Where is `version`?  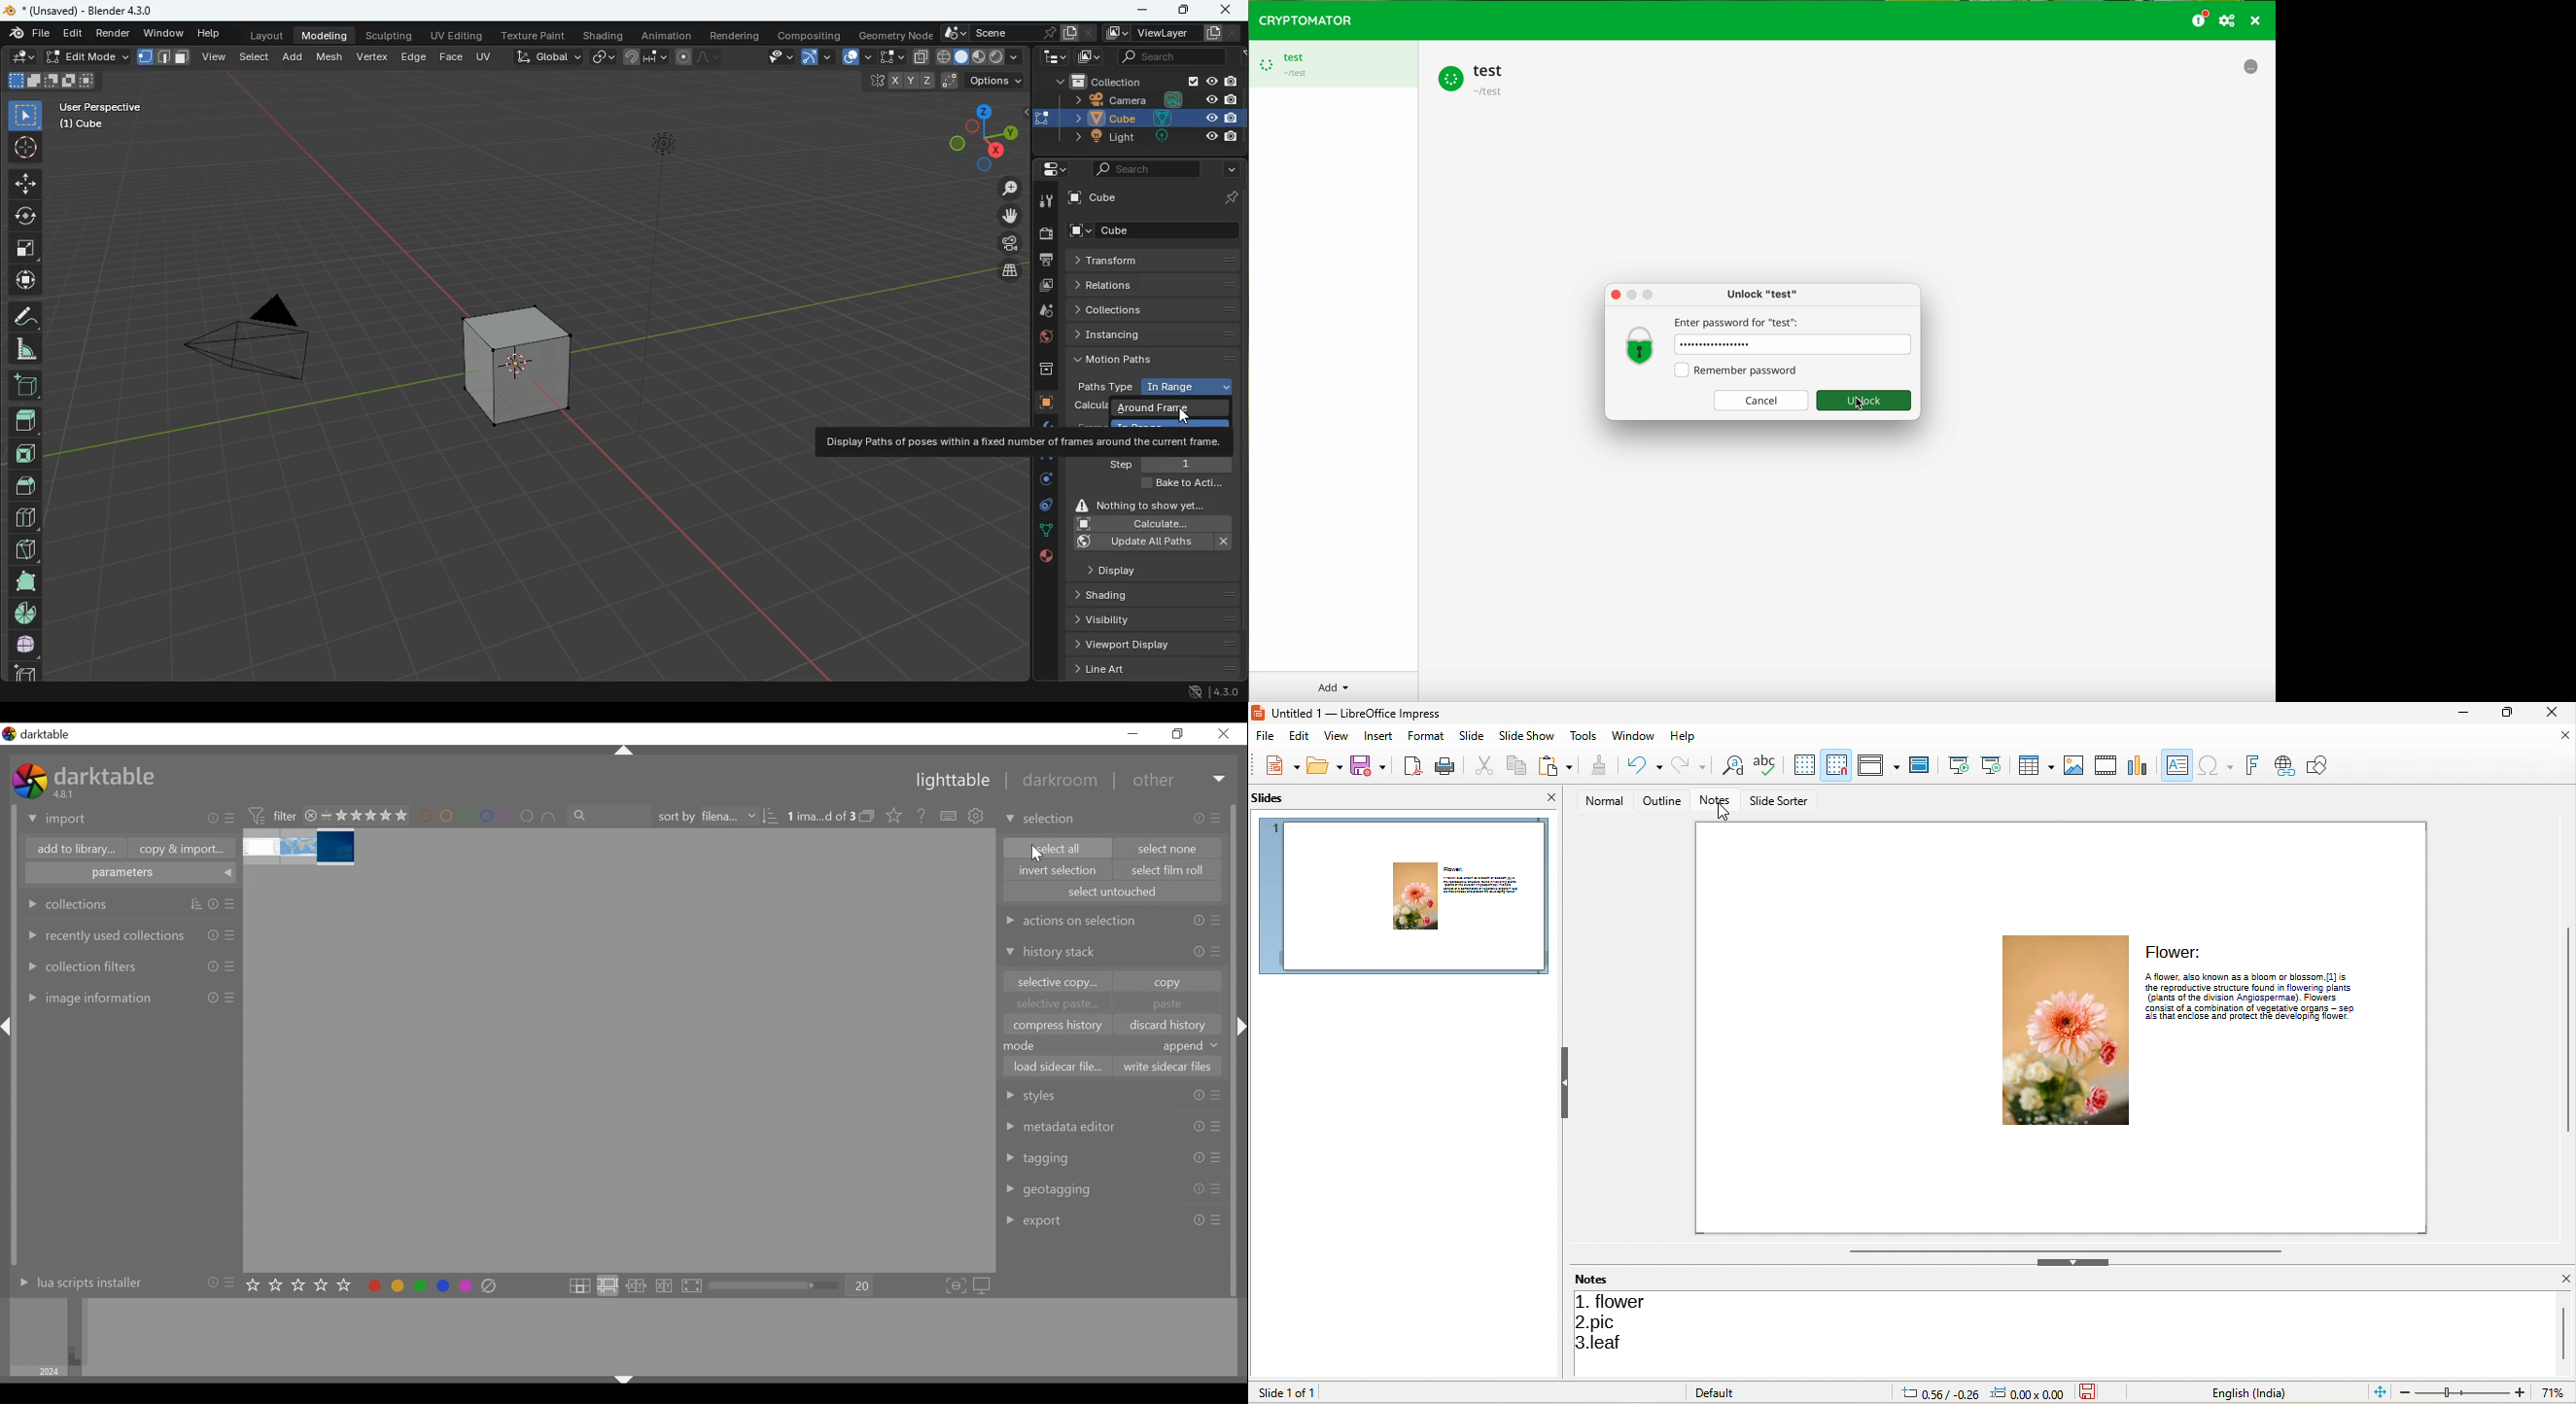 version is located at coordinates (66, 794).